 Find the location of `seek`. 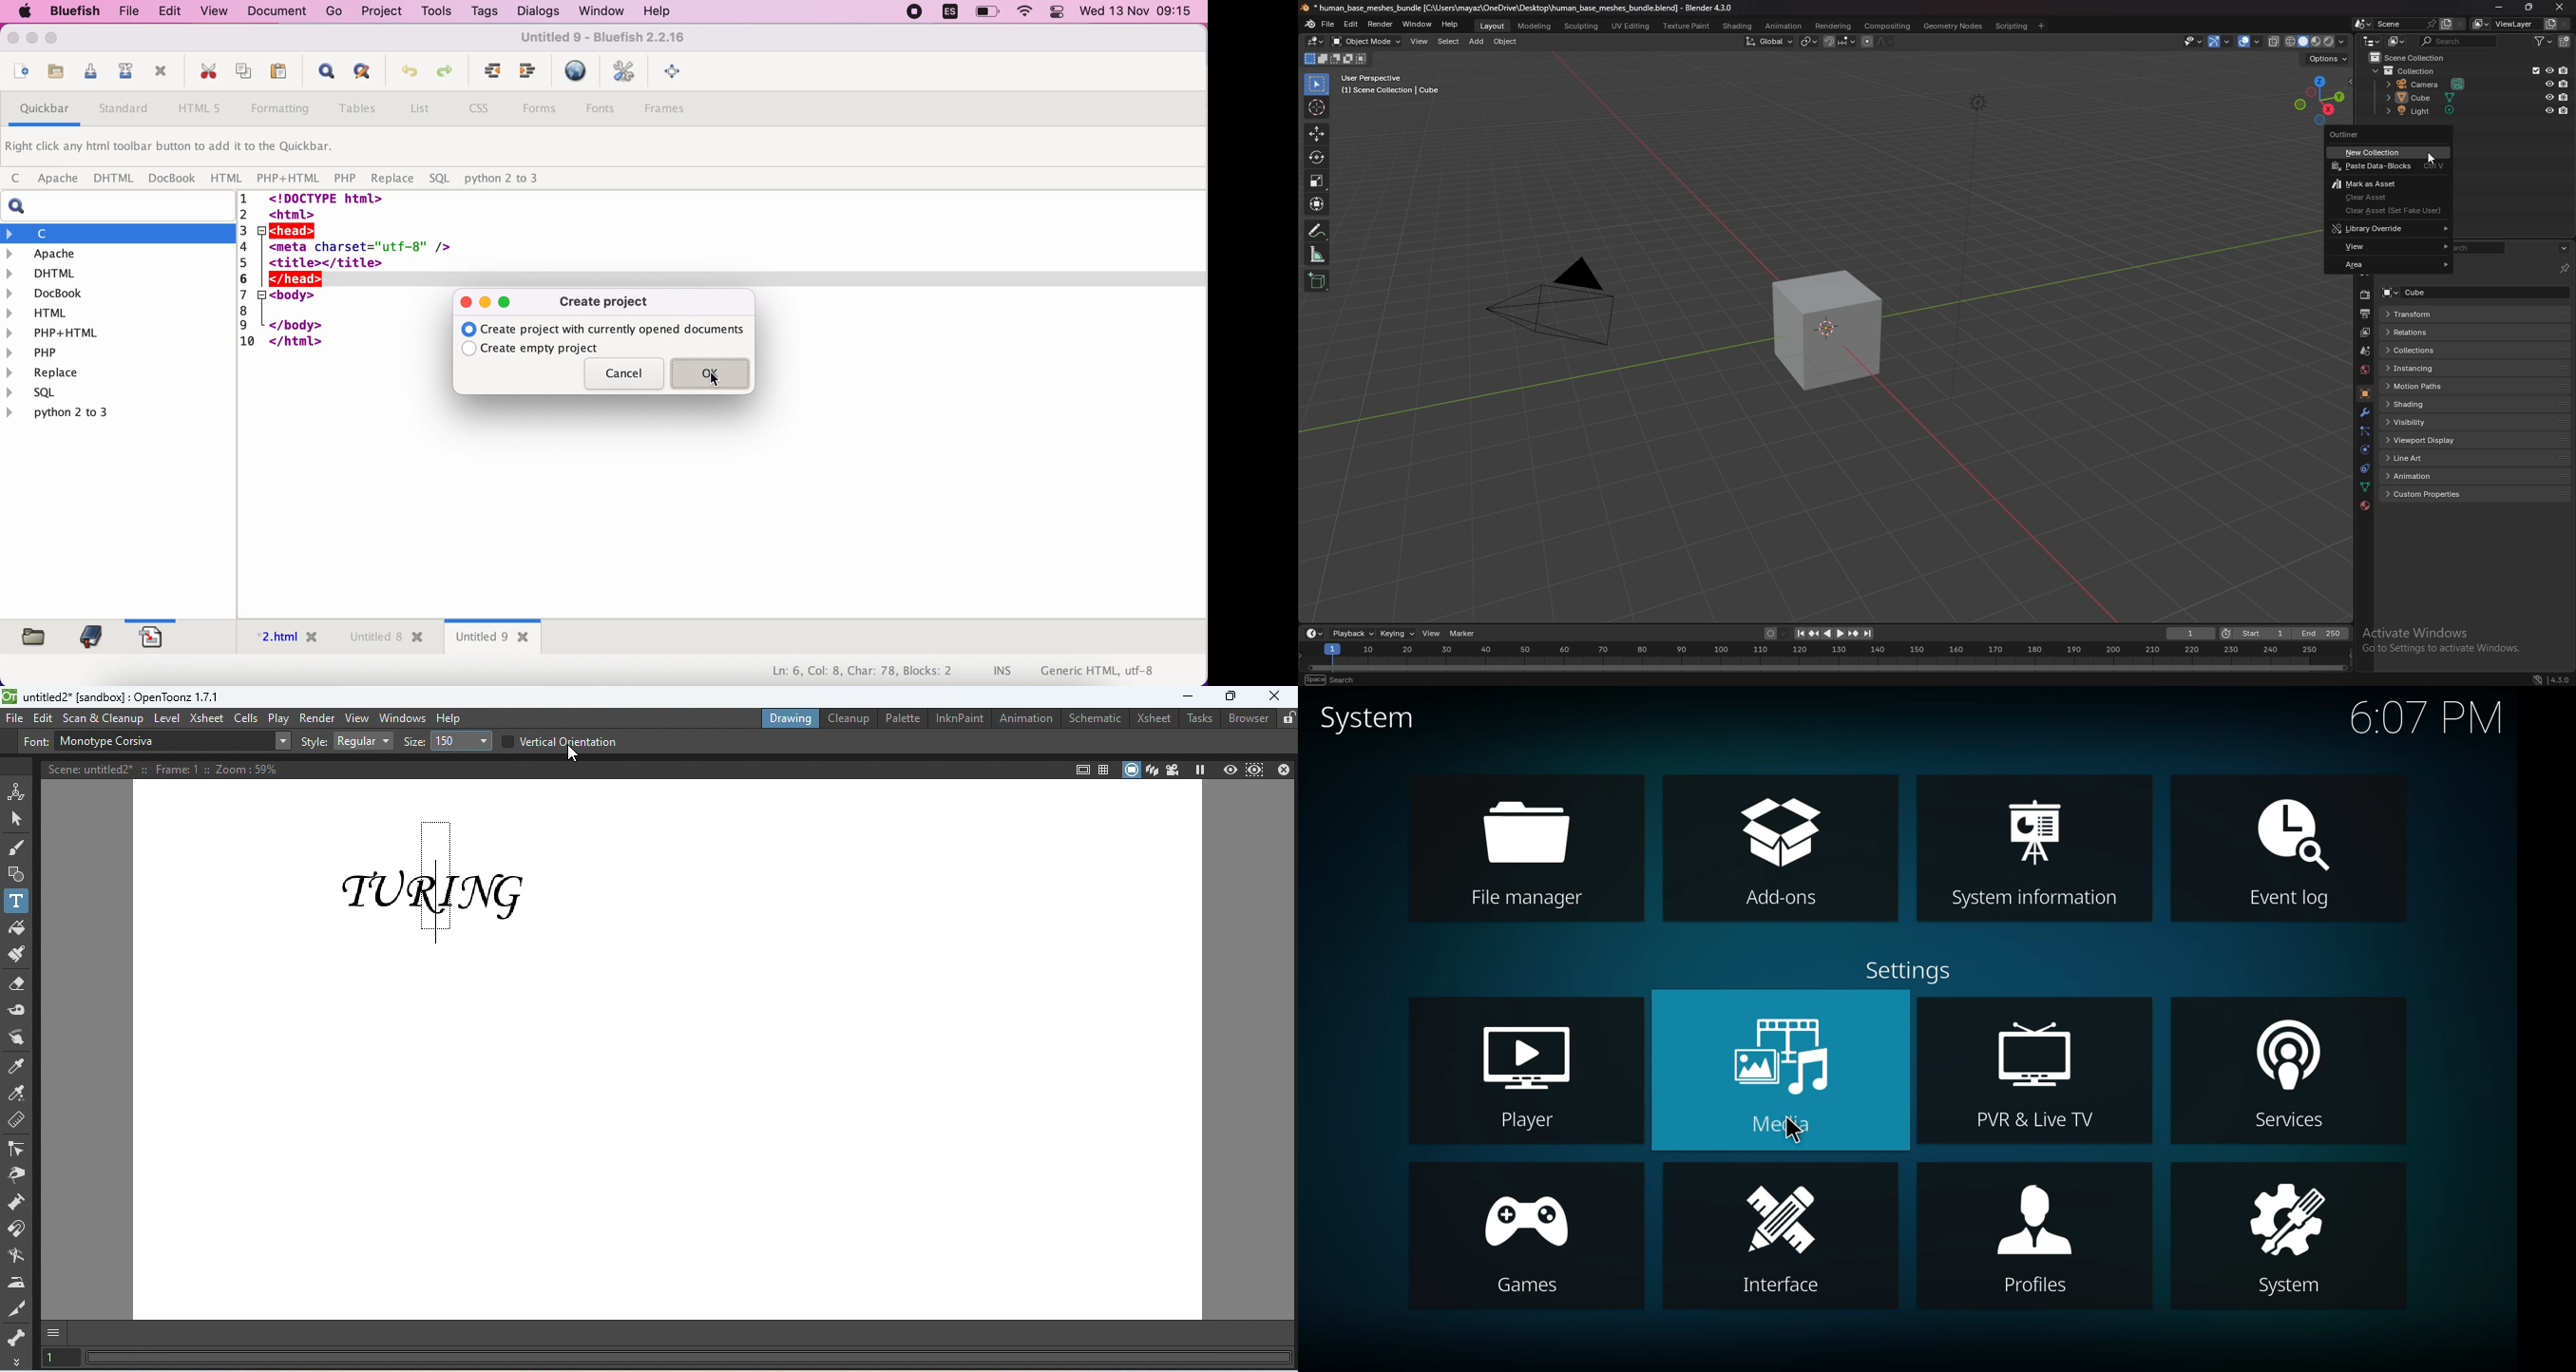

seek is located at coordinates (1826, 657).